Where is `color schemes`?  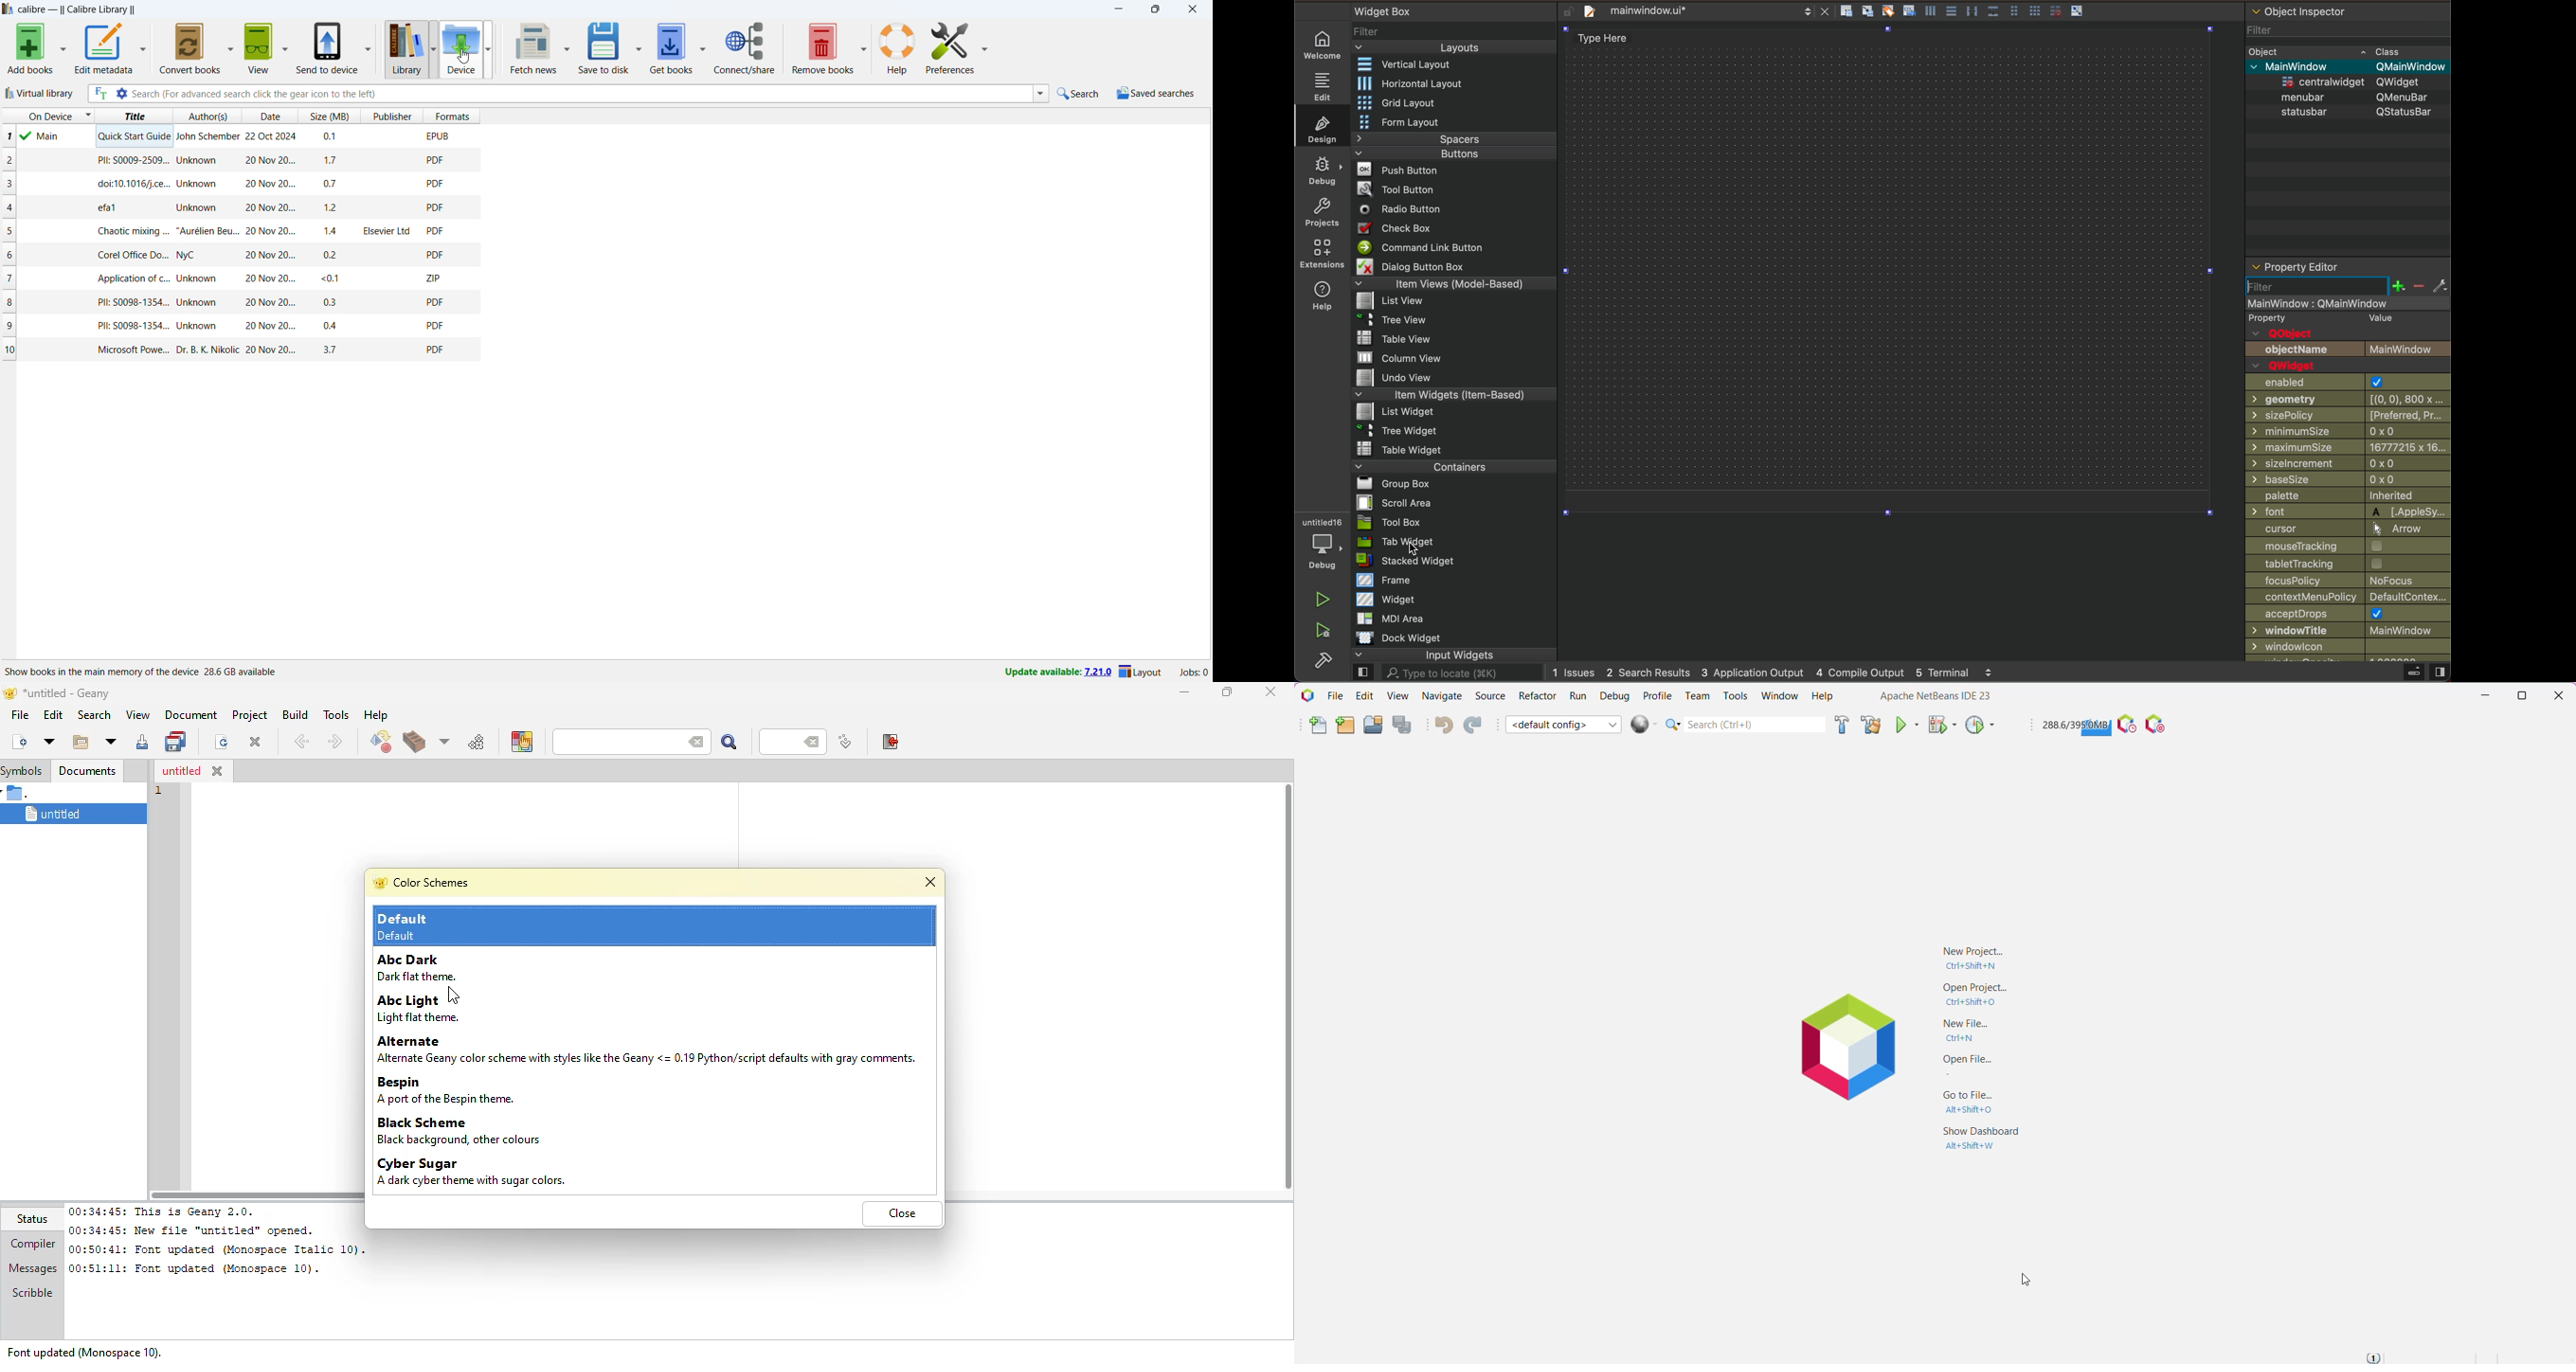
color schemes is located at coordinates (431, 880).